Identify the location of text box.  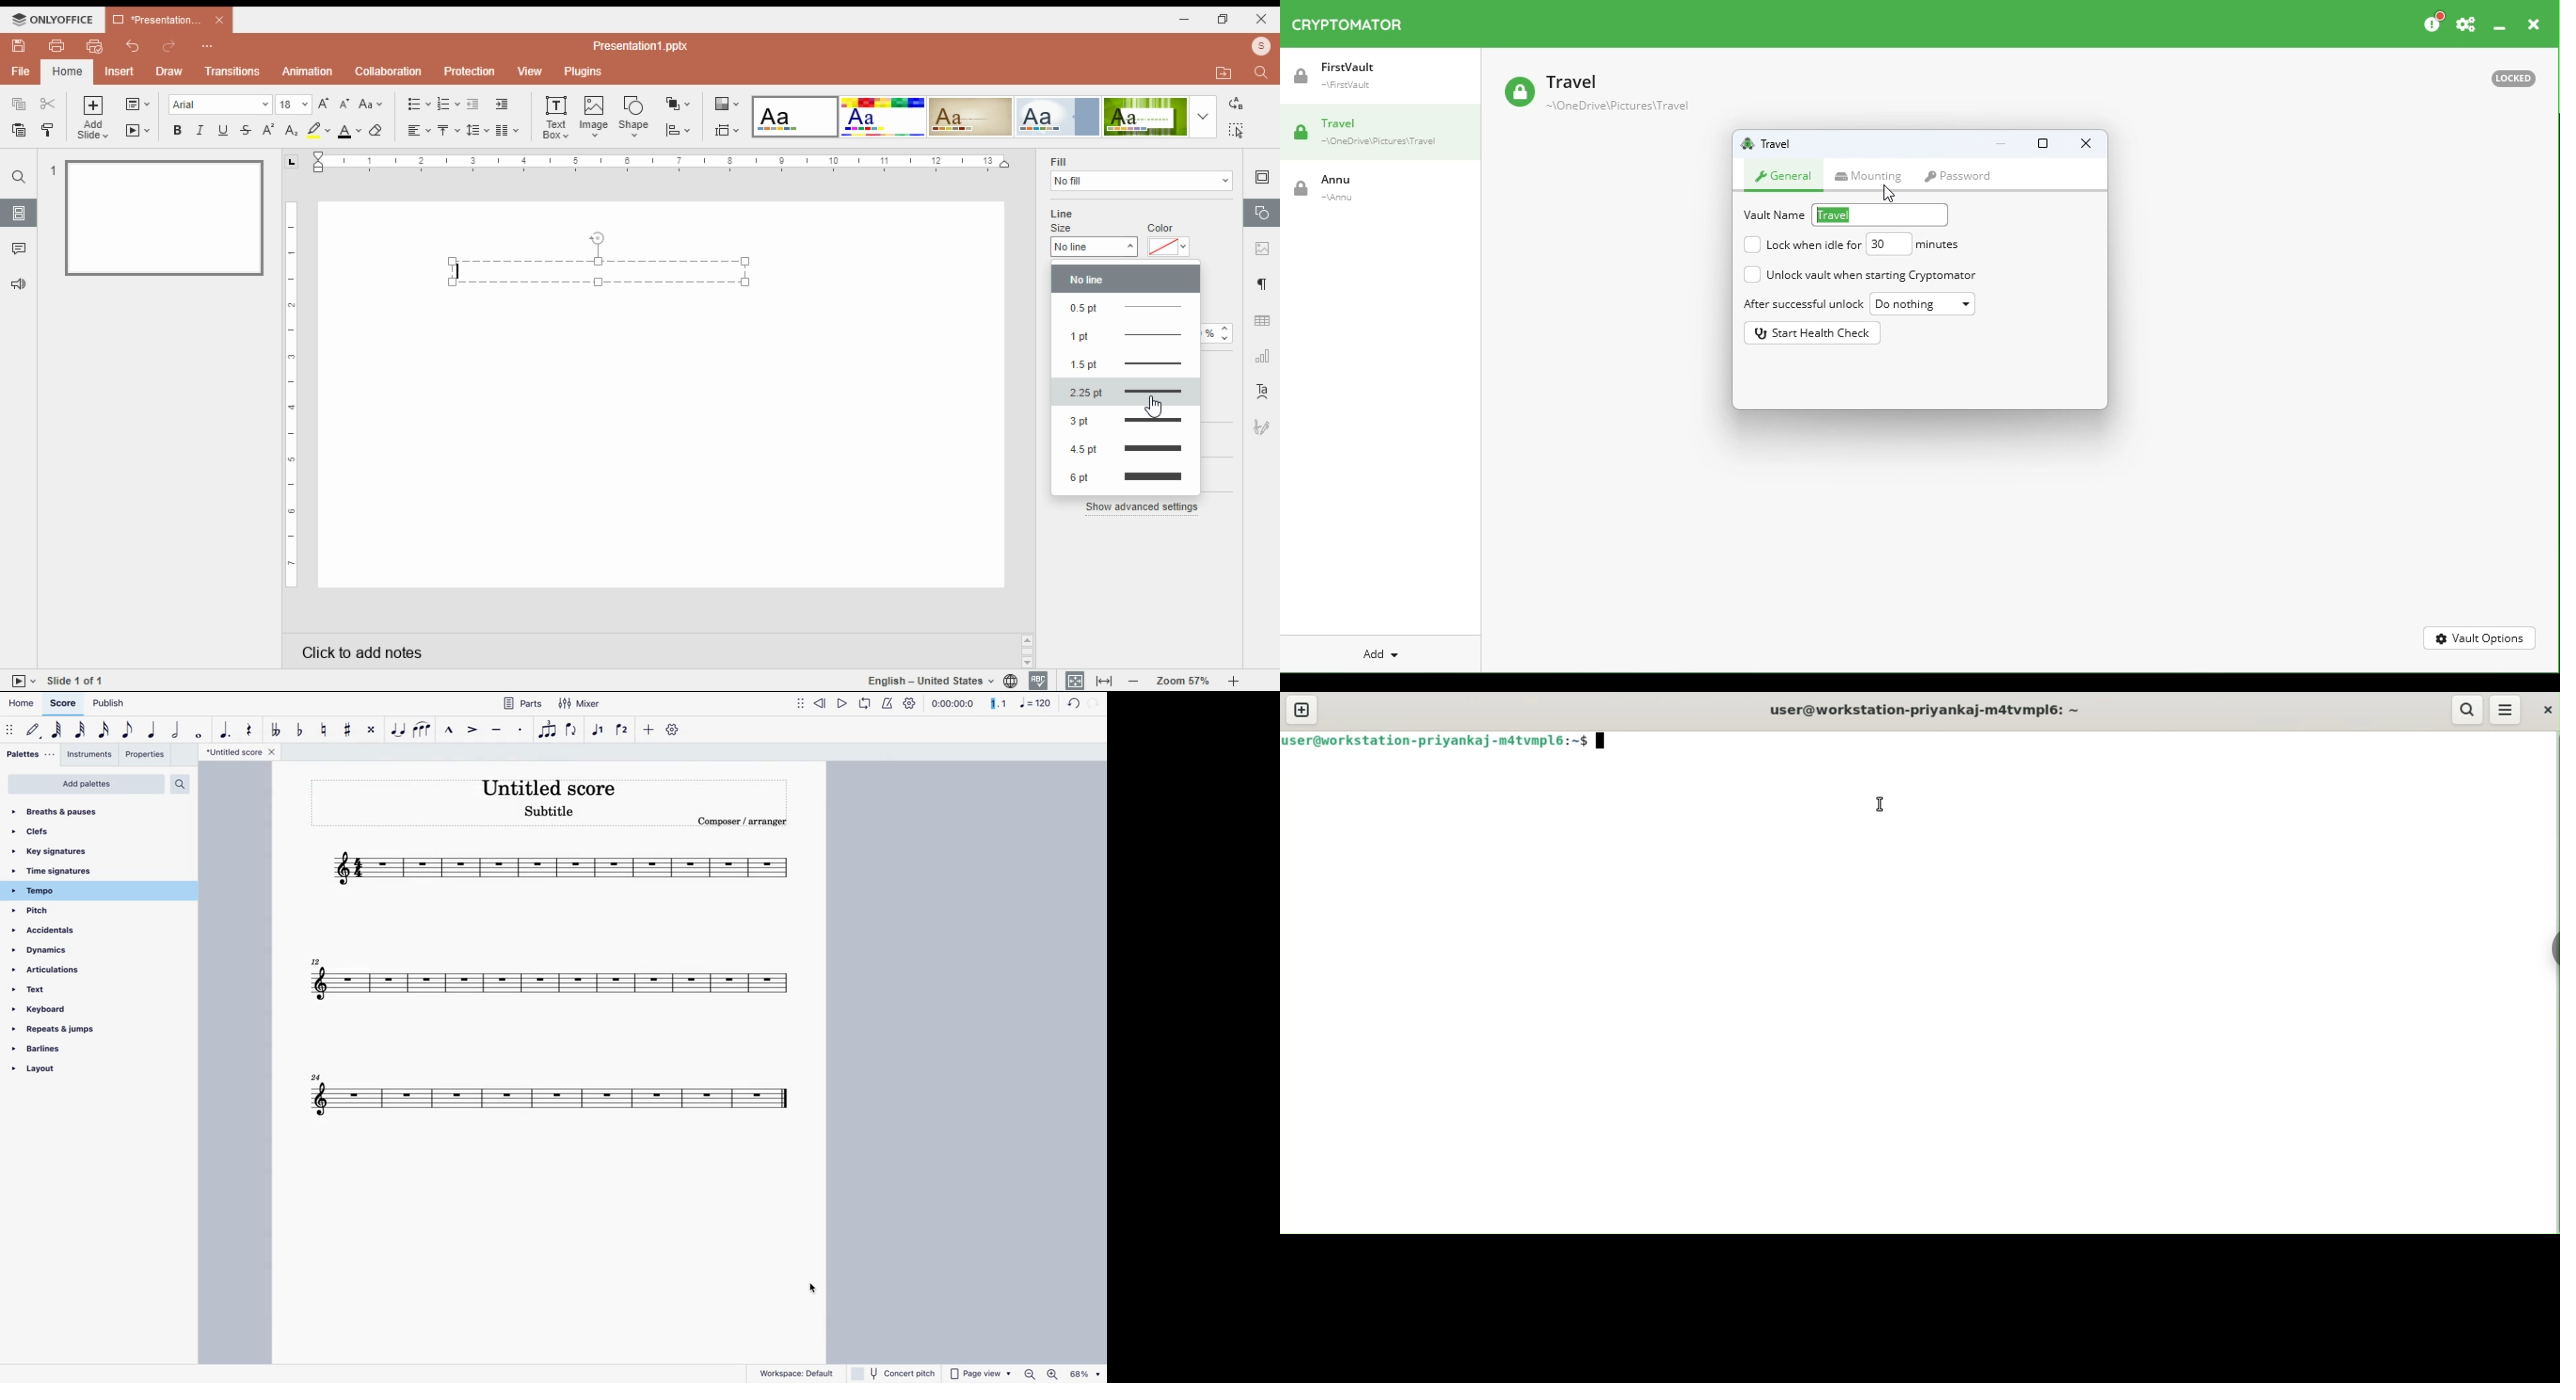
(602, 259).